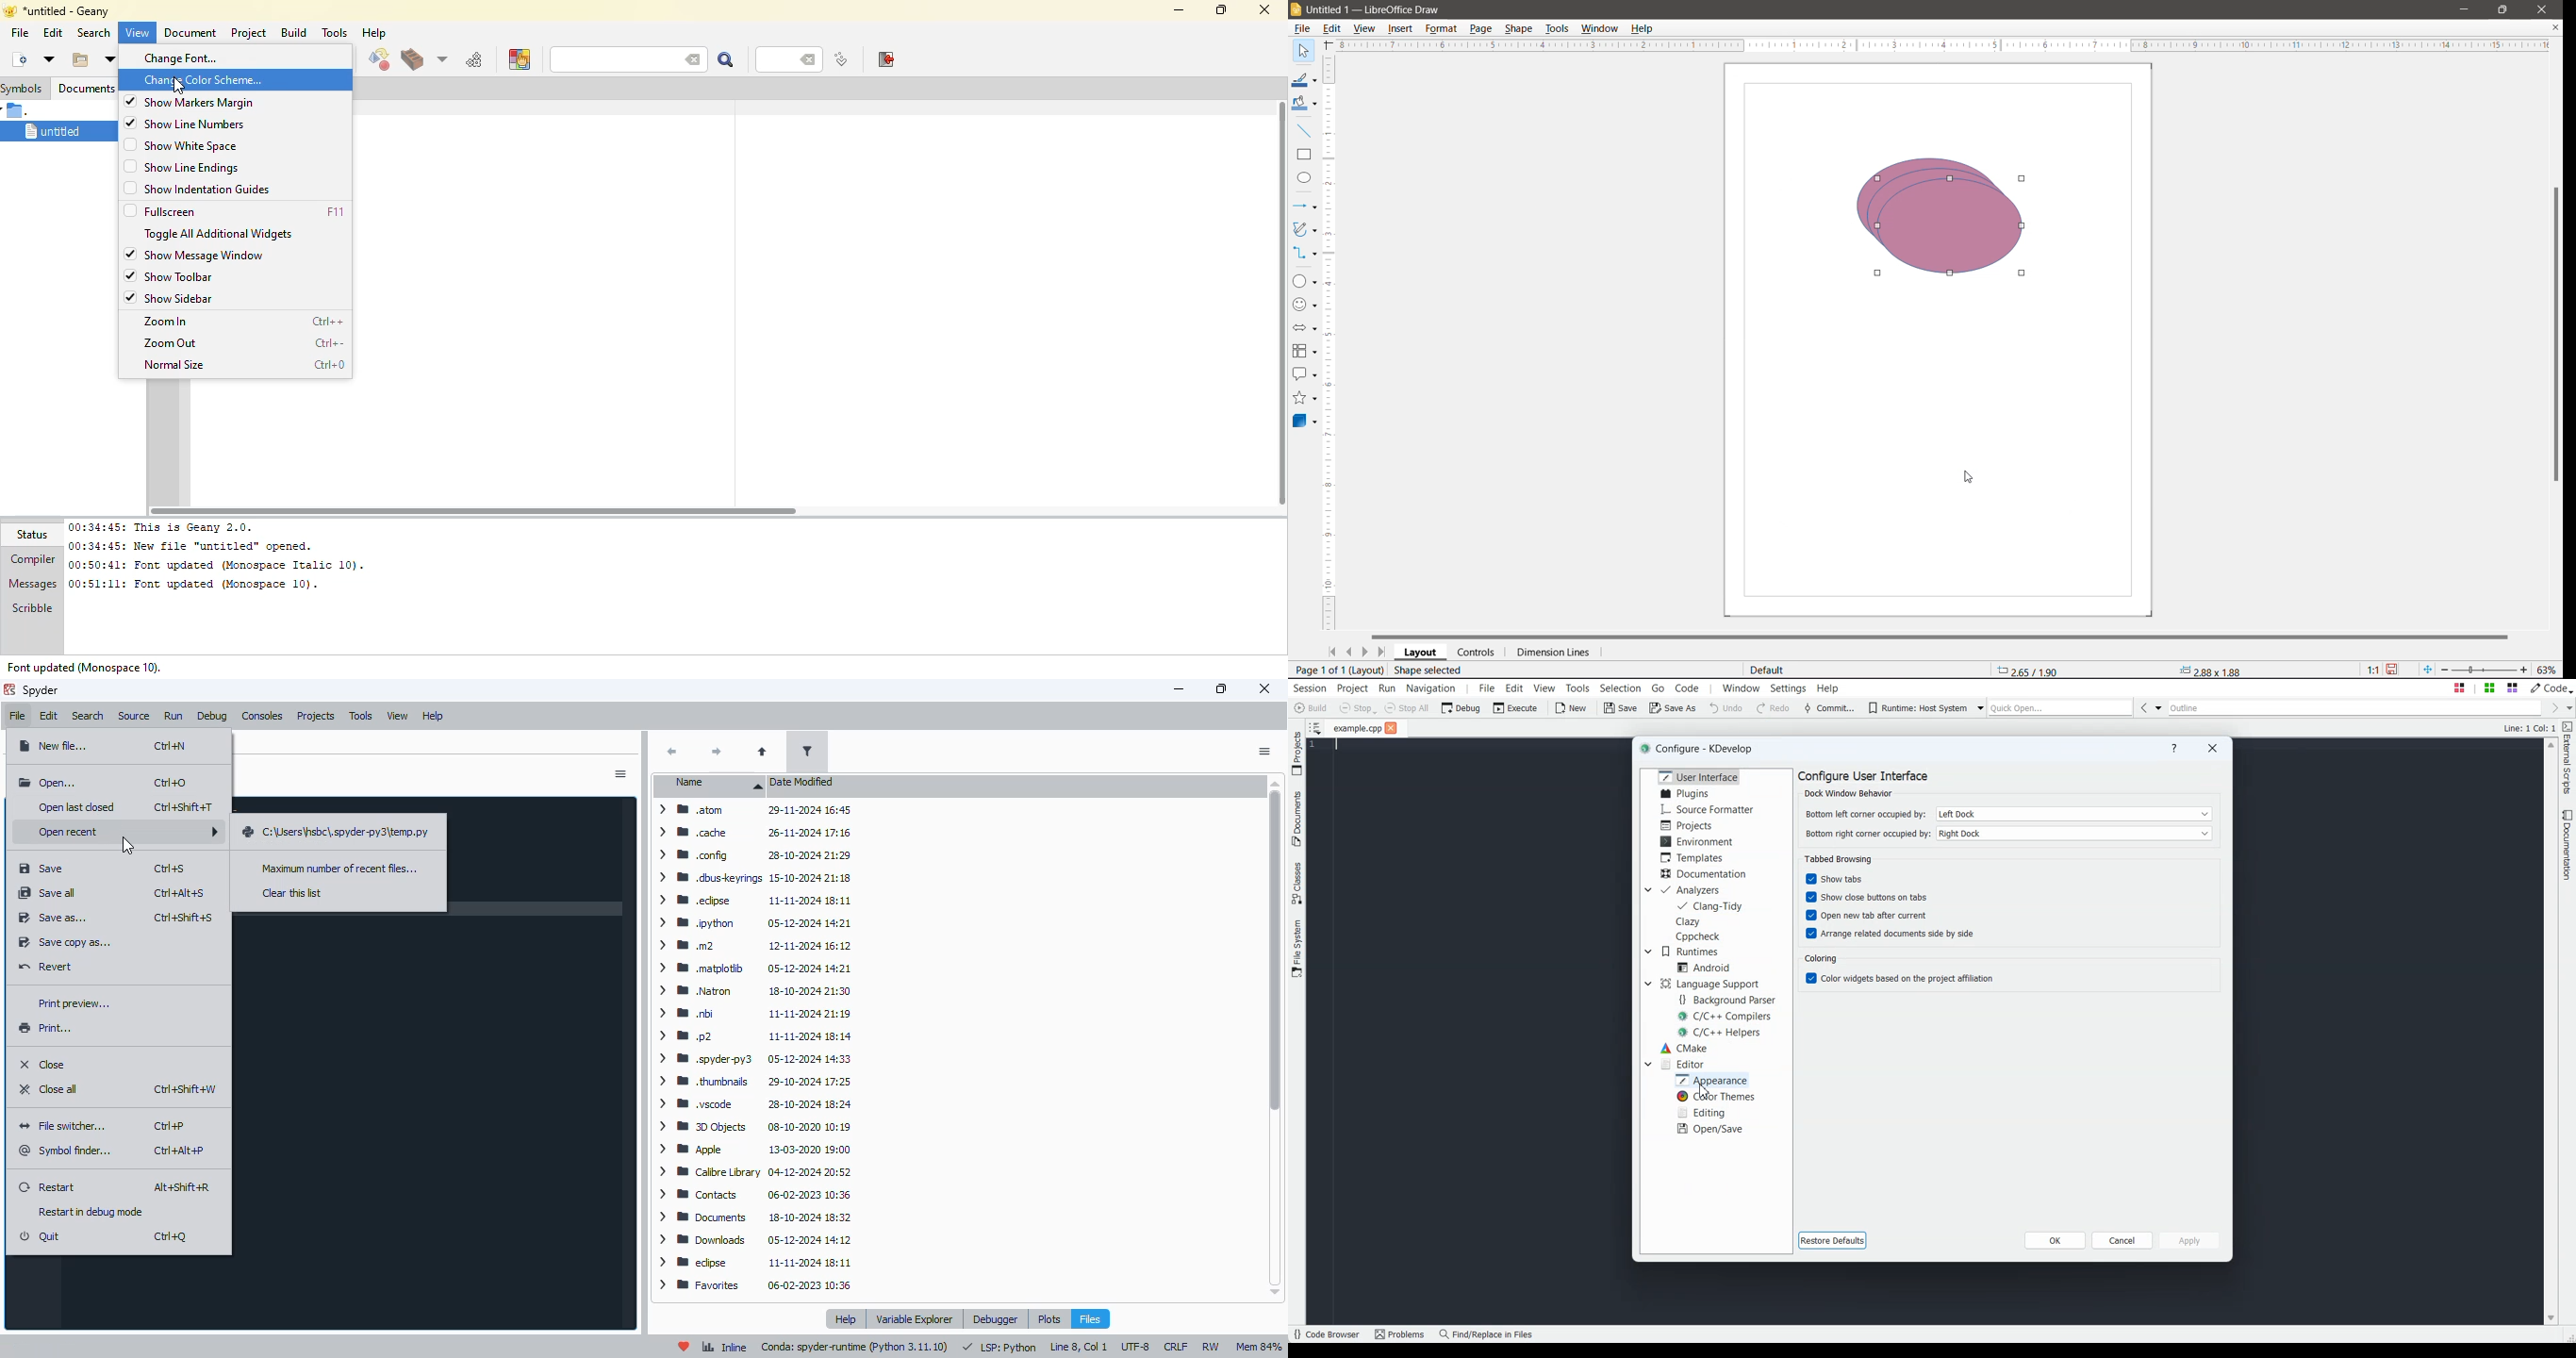 Image resolution: width=2576 pixels, height=1372 pixels. Describe the element at coordinates (171, 746) in the screenshot. I see `shortcut for new file` at that location.